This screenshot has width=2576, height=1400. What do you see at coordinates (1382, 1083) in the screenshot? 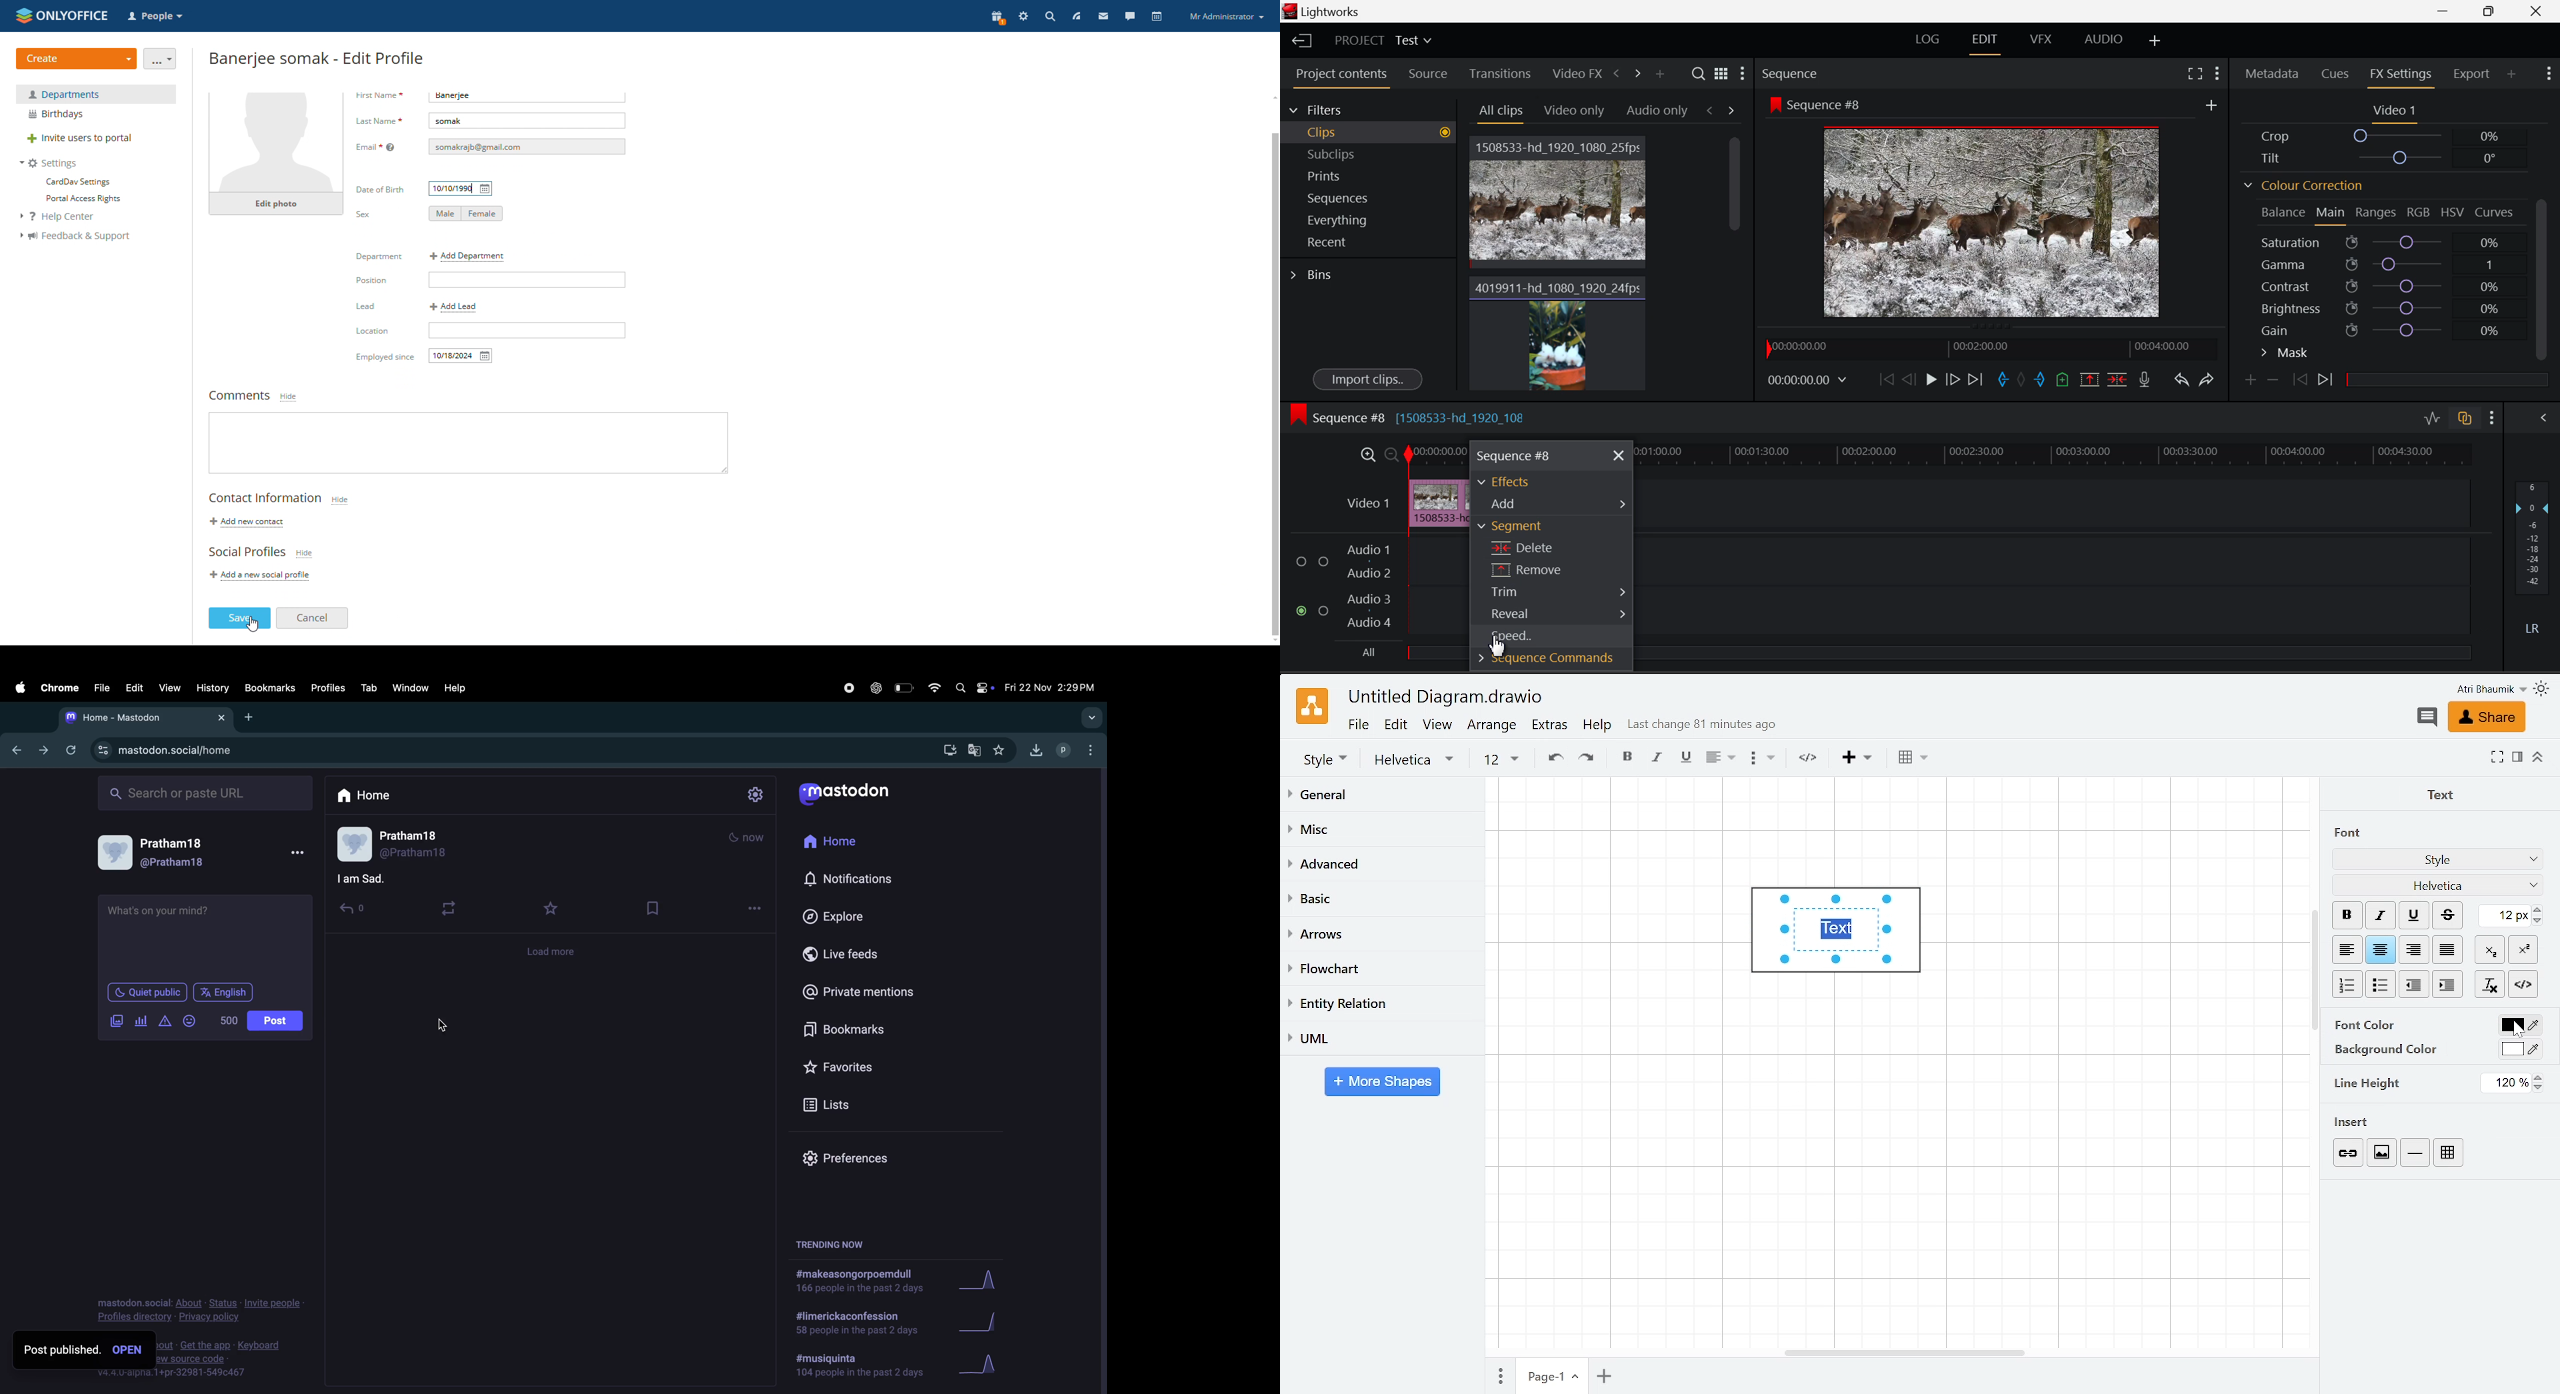
I see `More shapes` at bounding box center [1382, 1083].